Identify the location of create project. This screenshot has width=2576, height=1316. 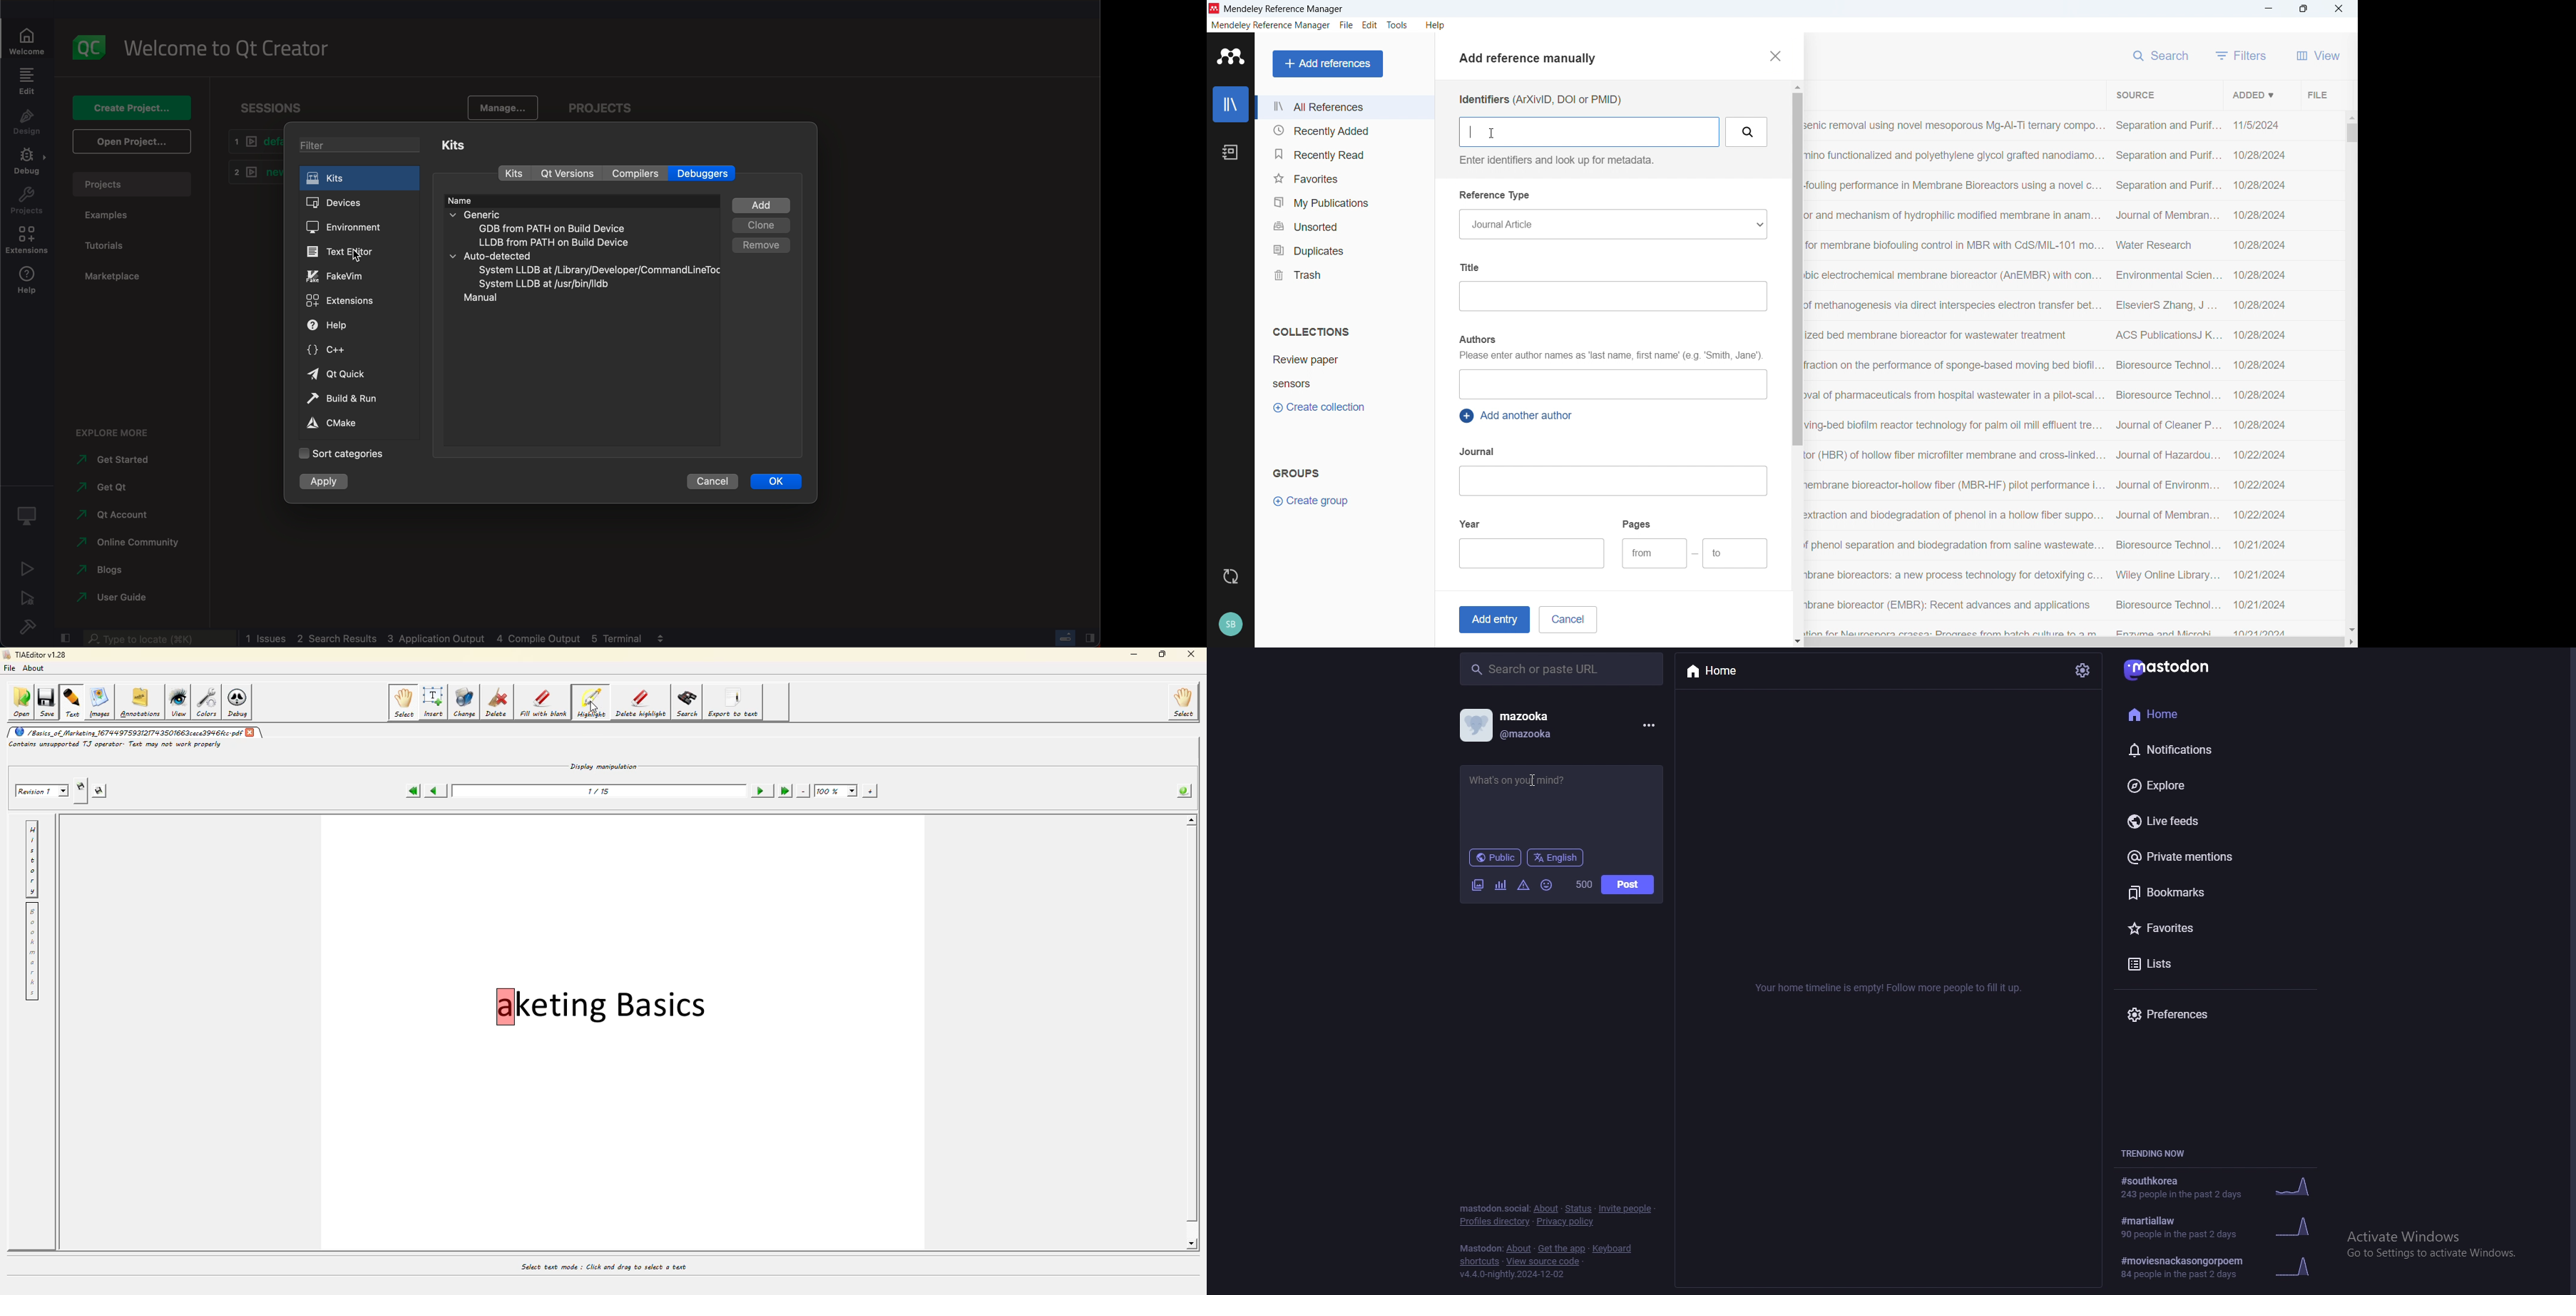
(132, 107).